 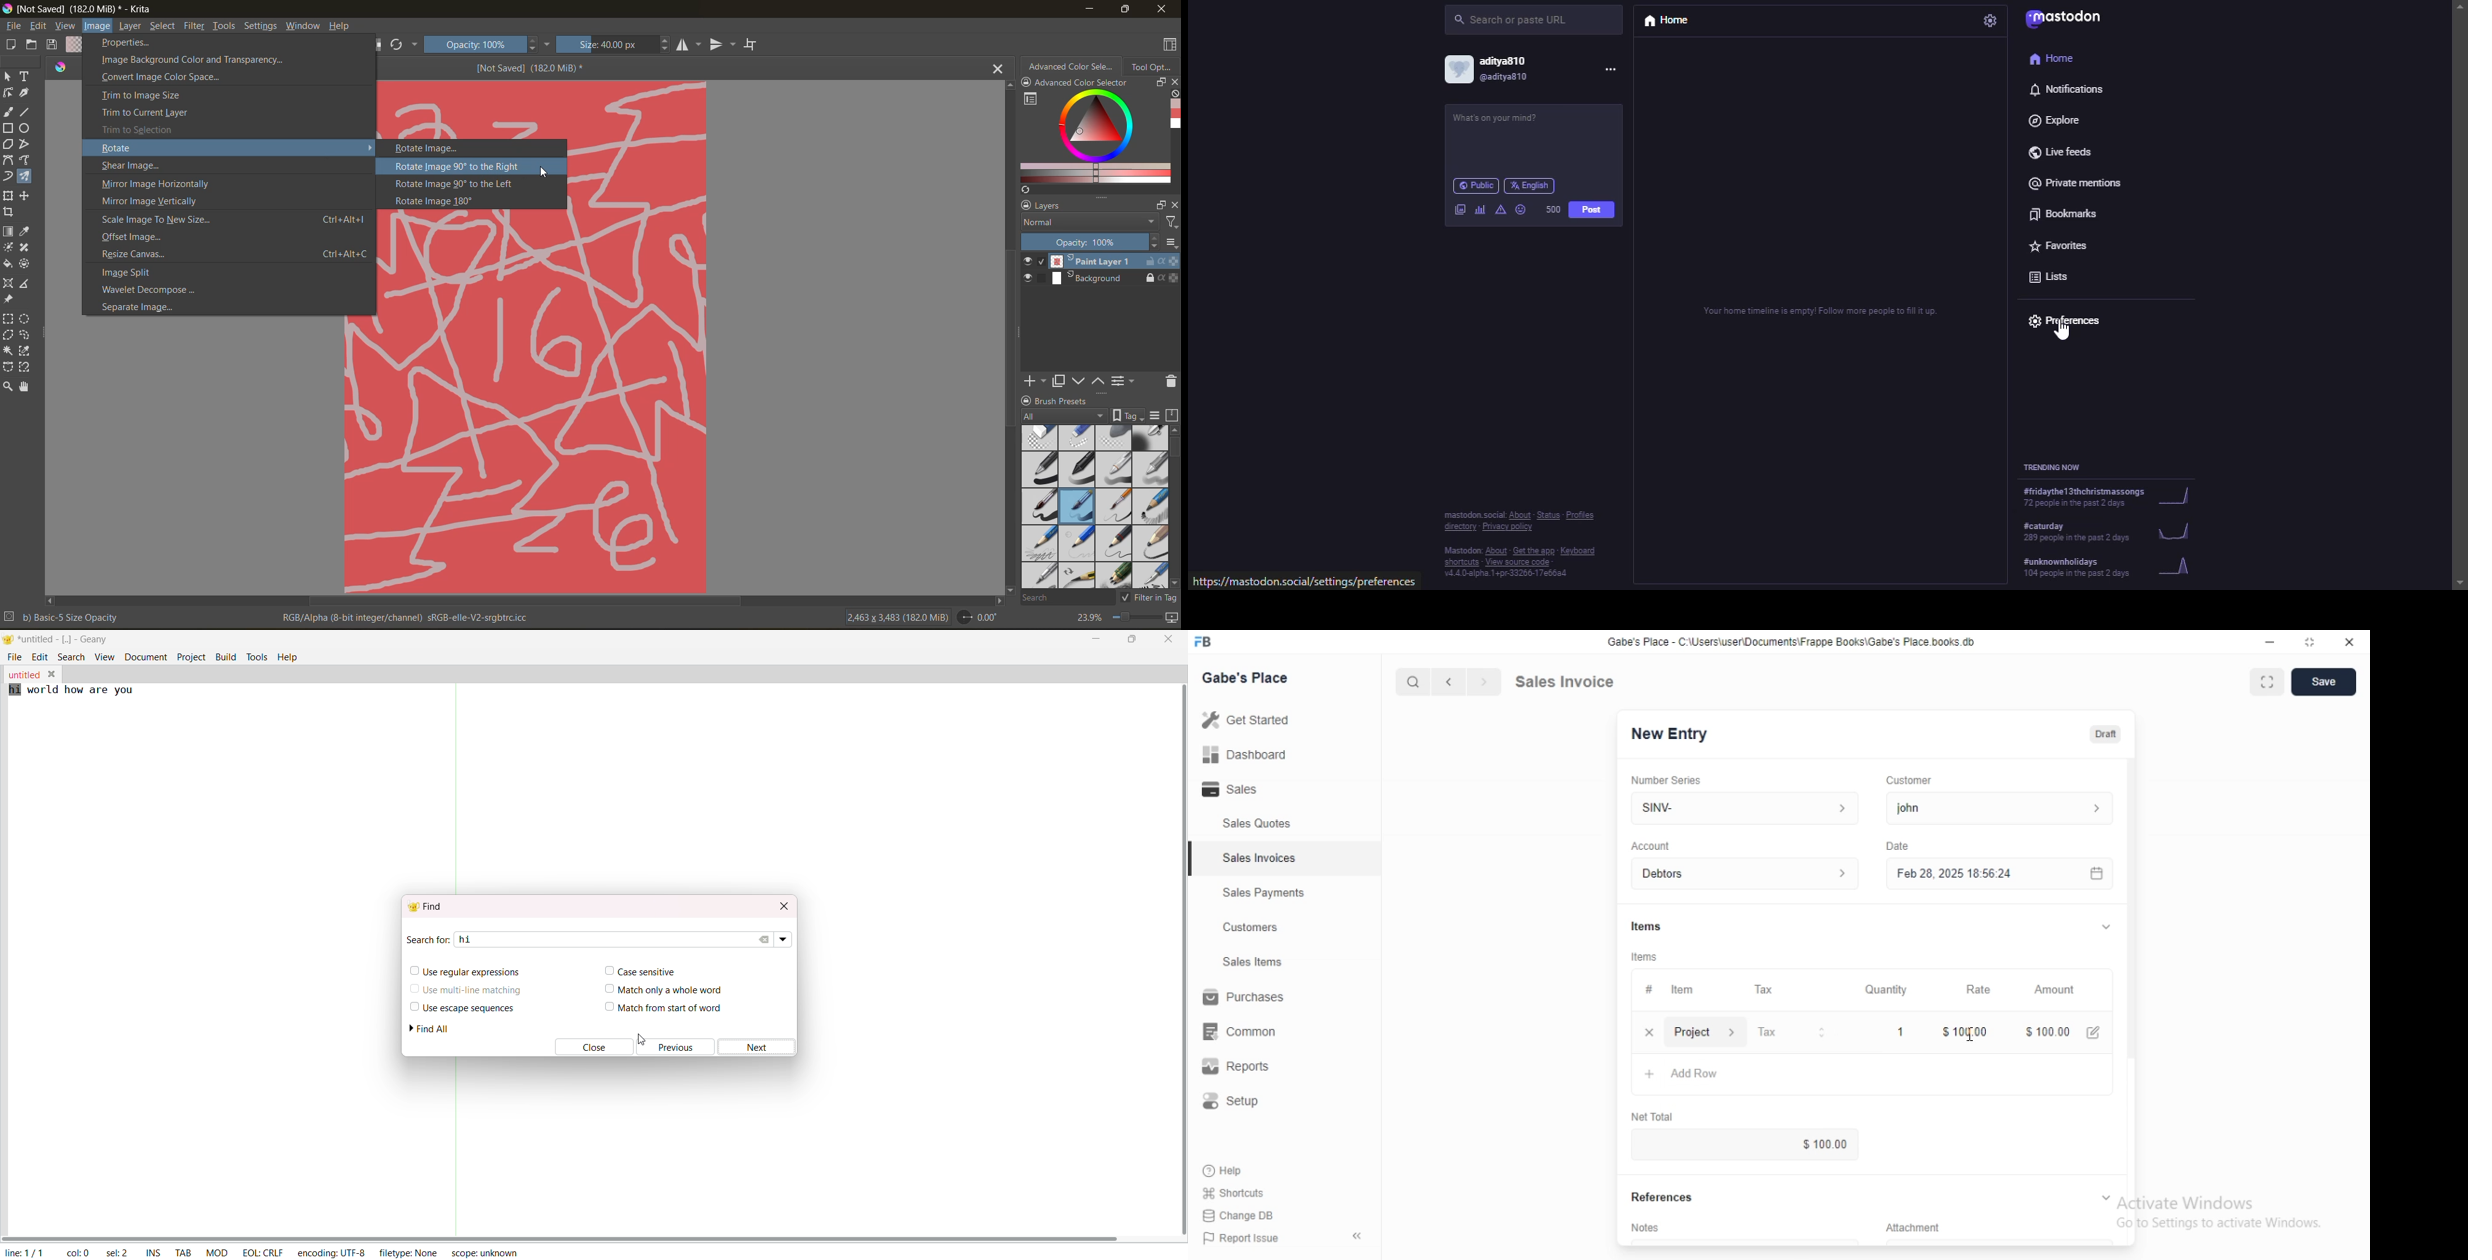 What do you see at coordinates (2107, 568) in the screenshot?
I see `trending` at bounding box center [2107, 568].